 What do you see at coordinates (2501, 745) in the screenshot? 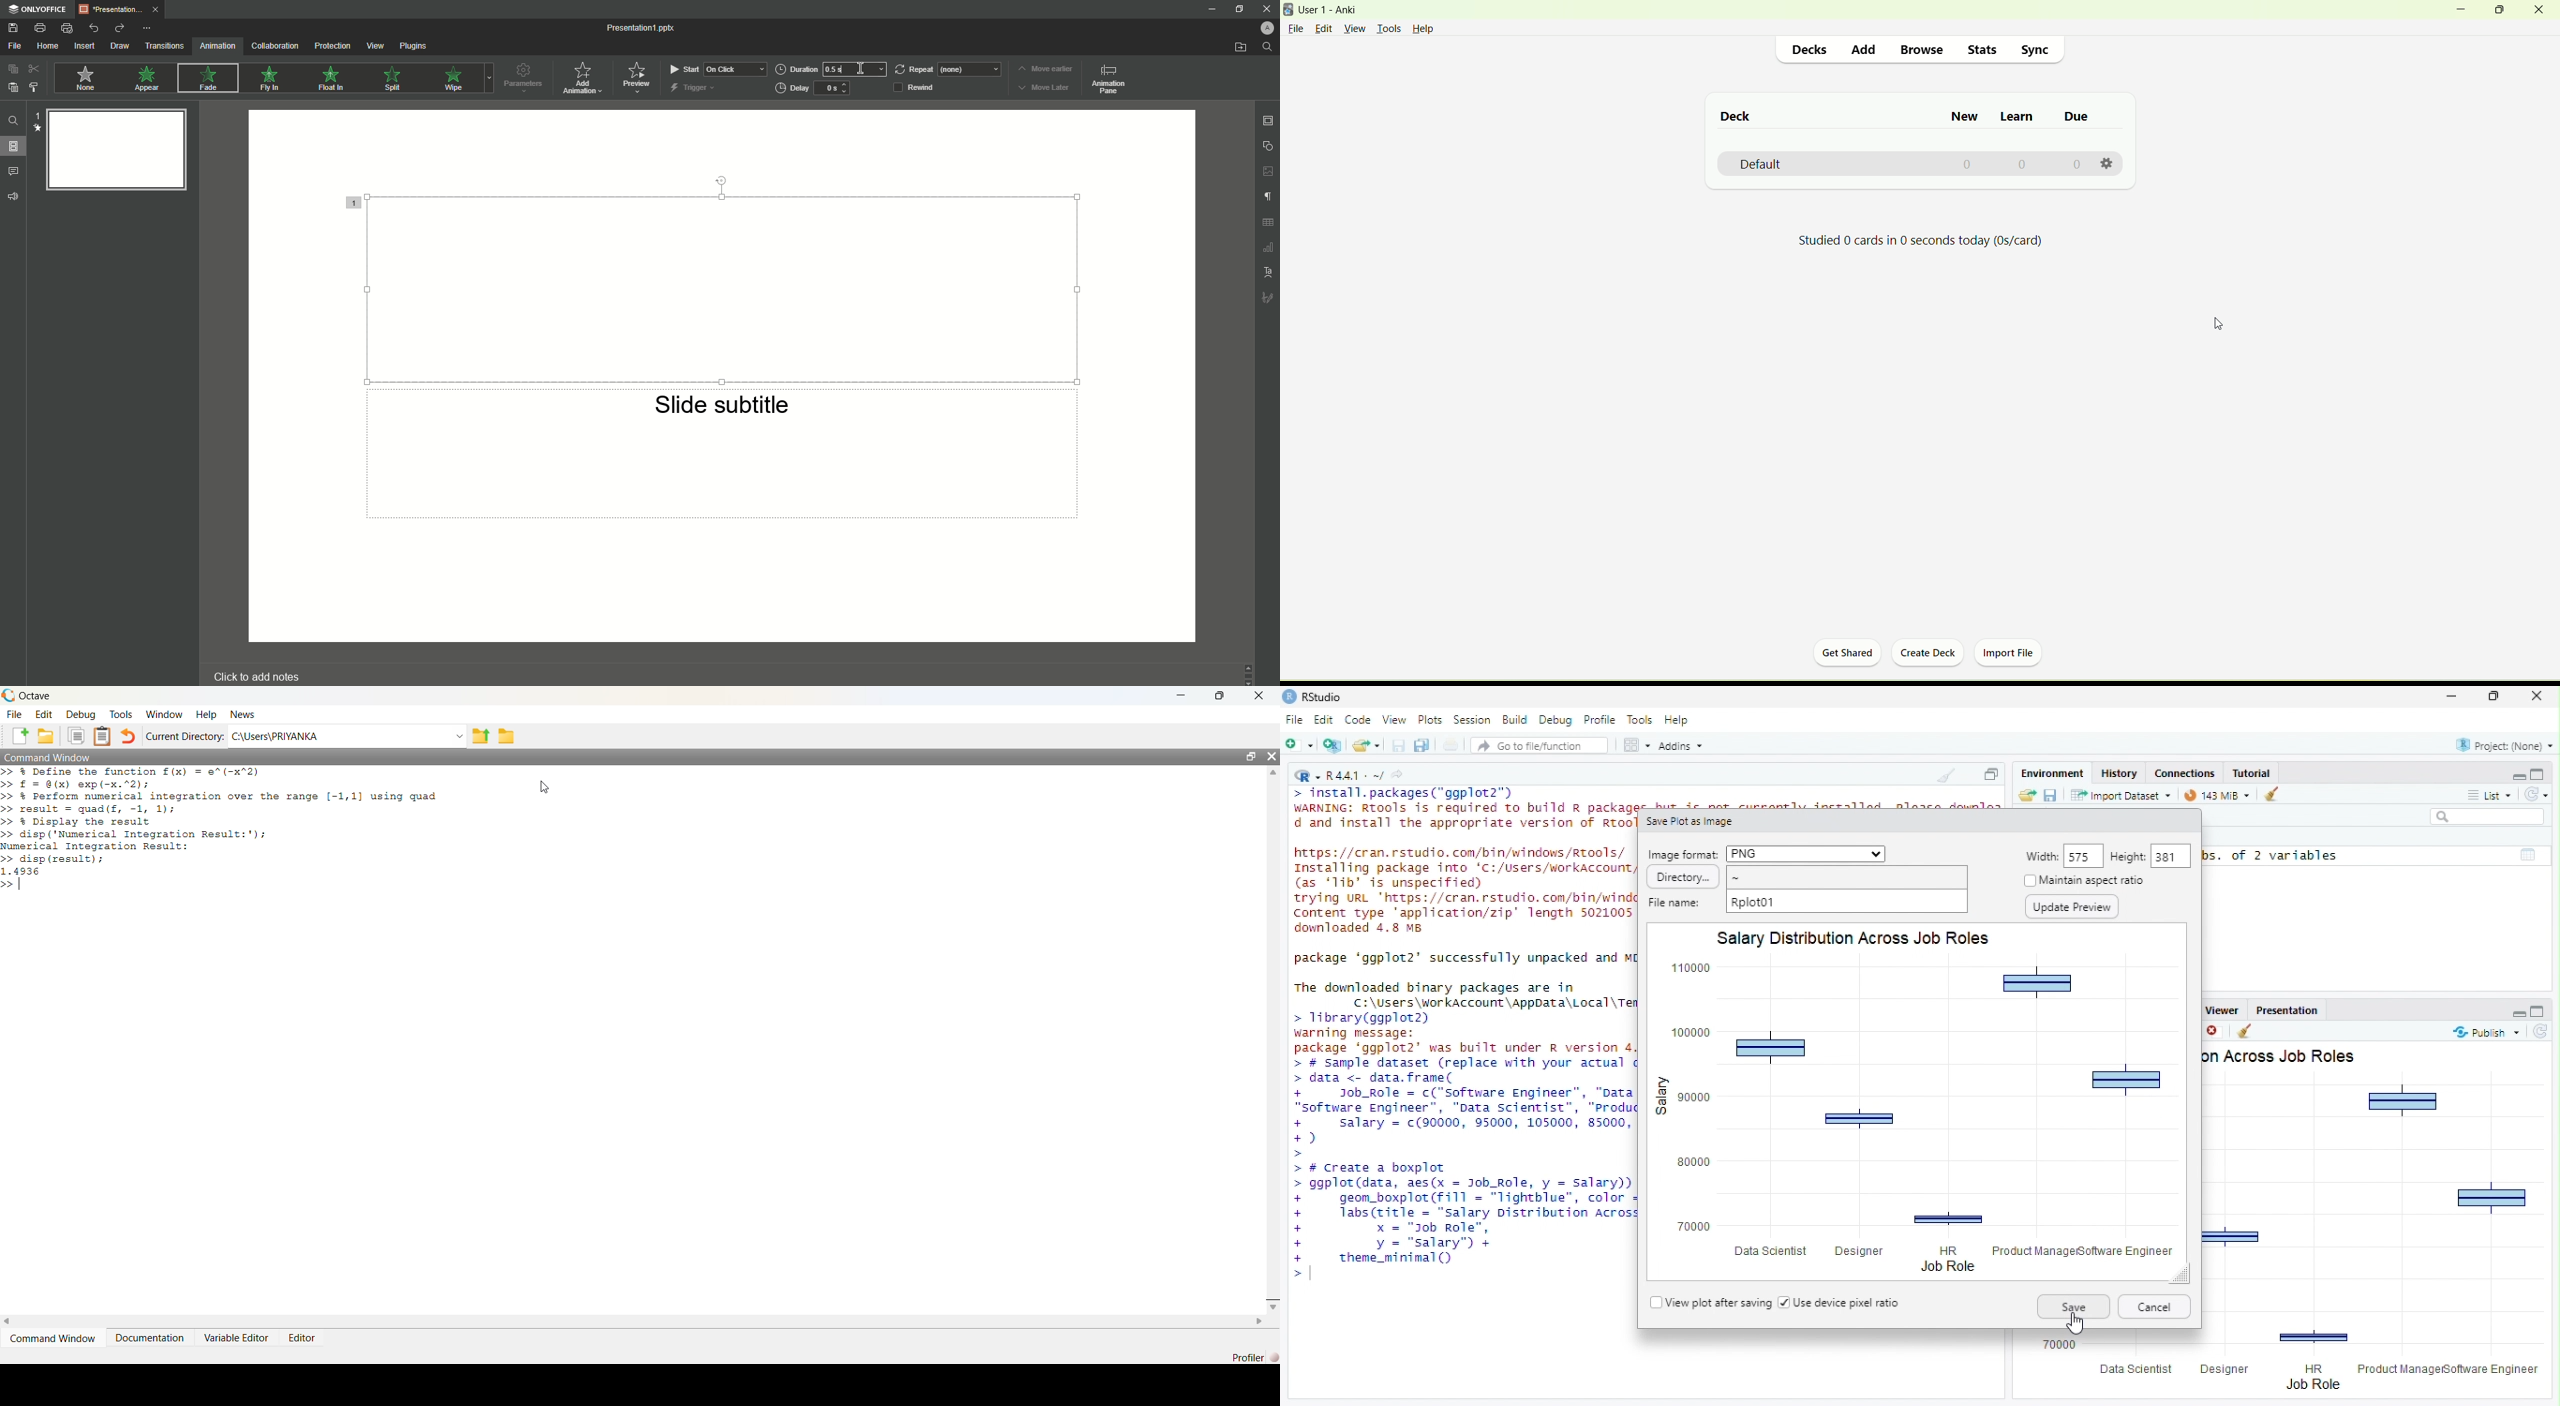
I see `project selector` at bounding box center [2501, 745].